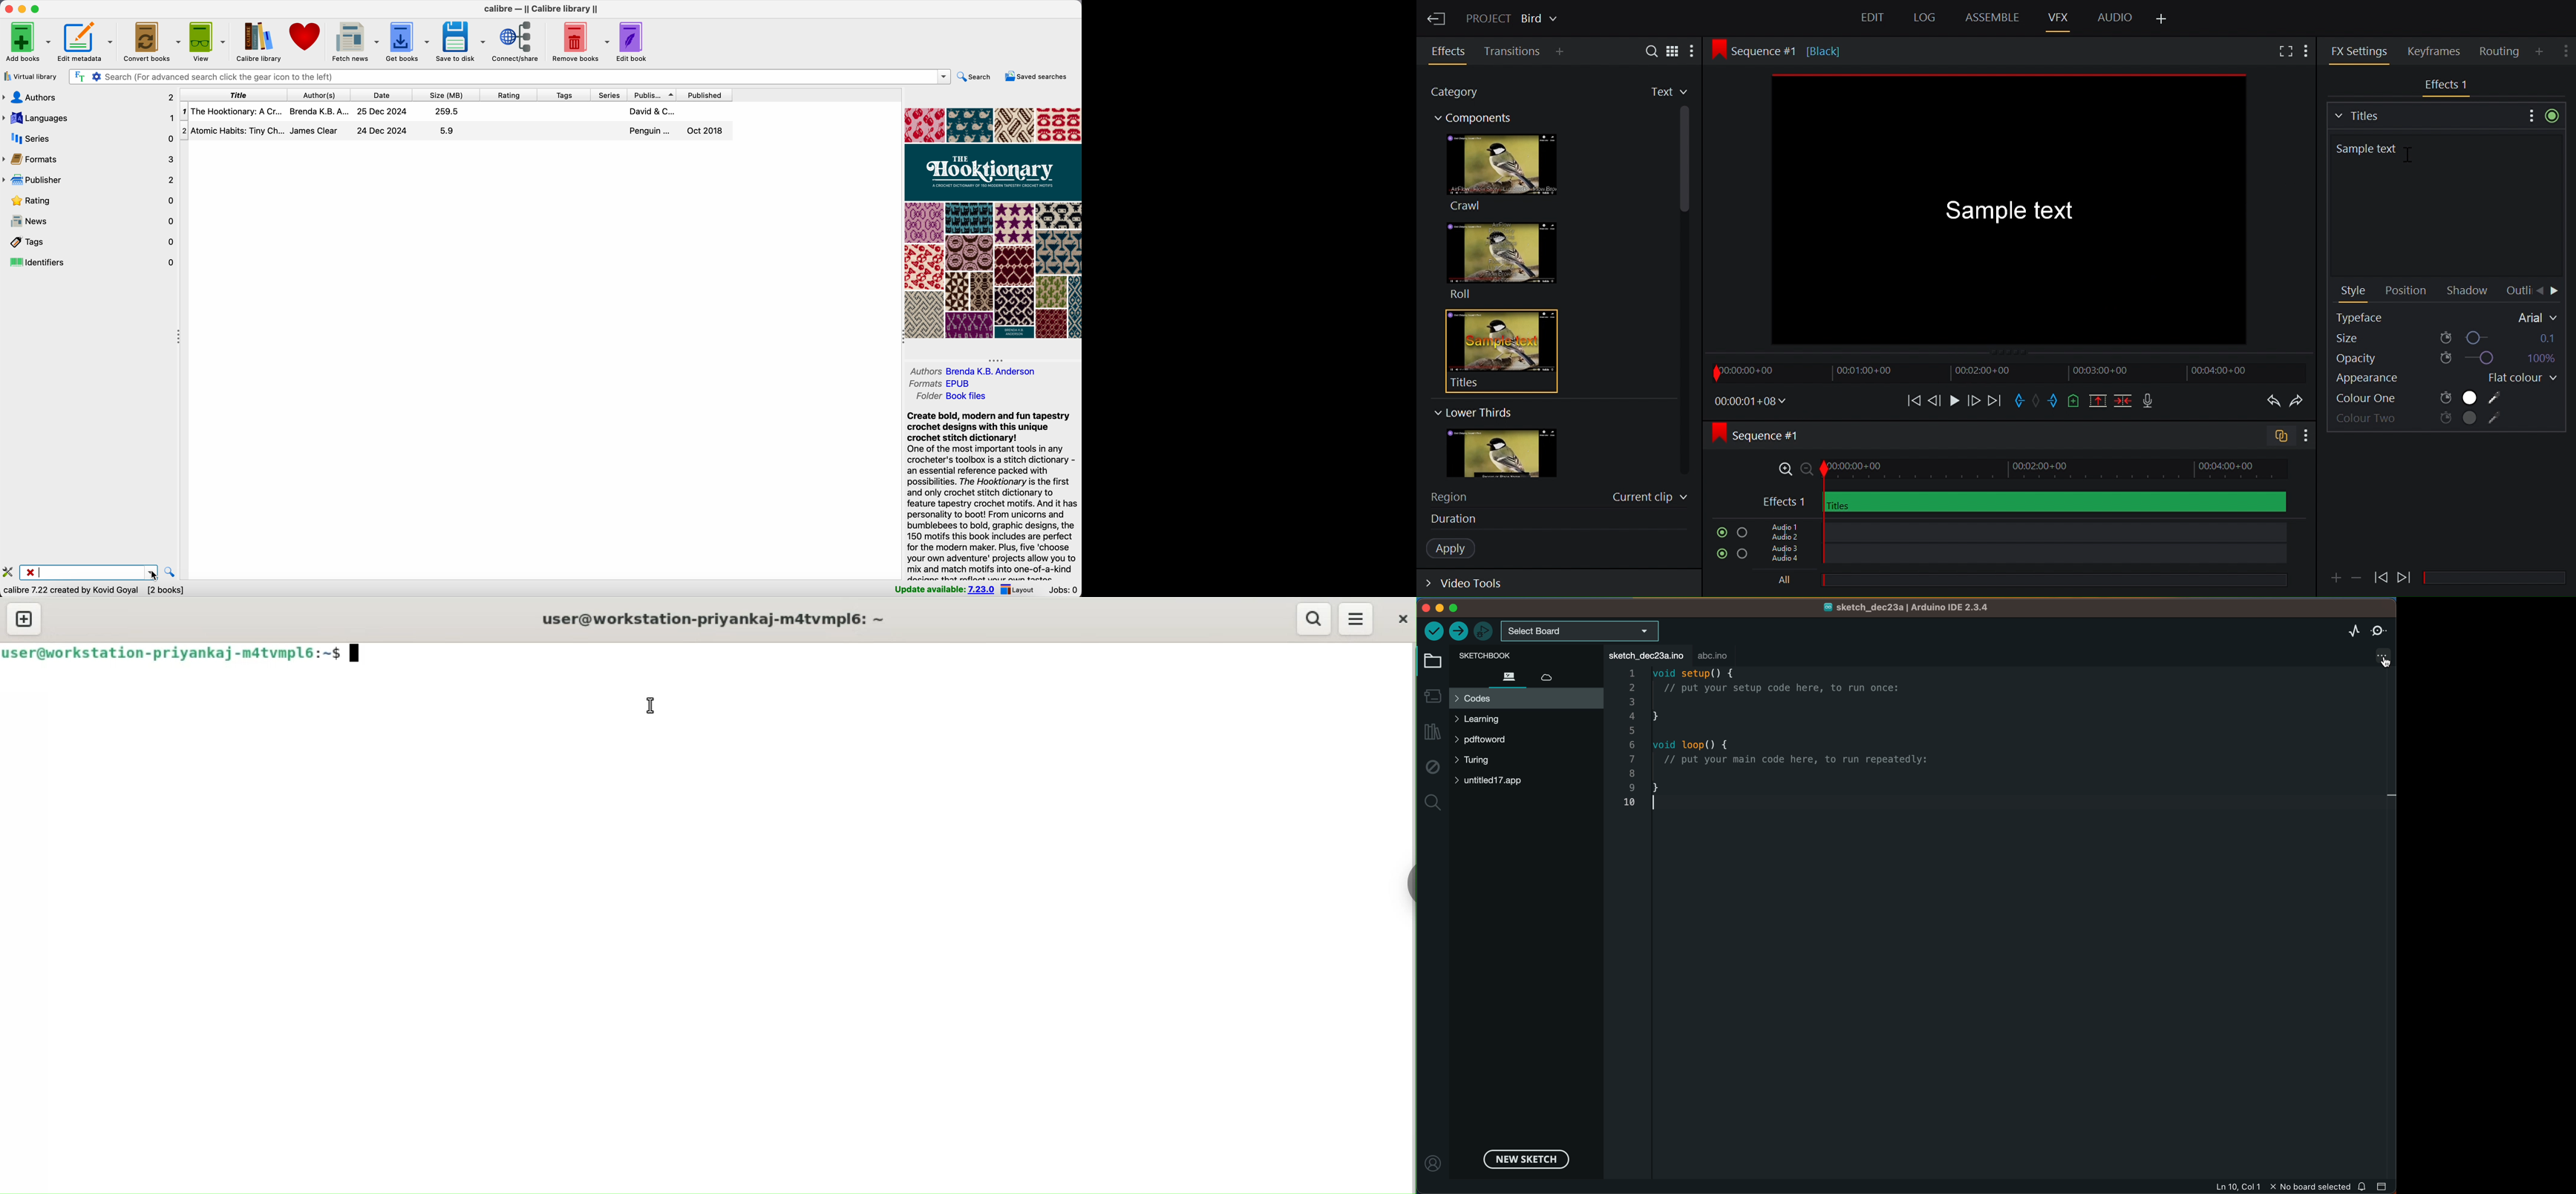  I want to click on cursor, so click(649, 705).